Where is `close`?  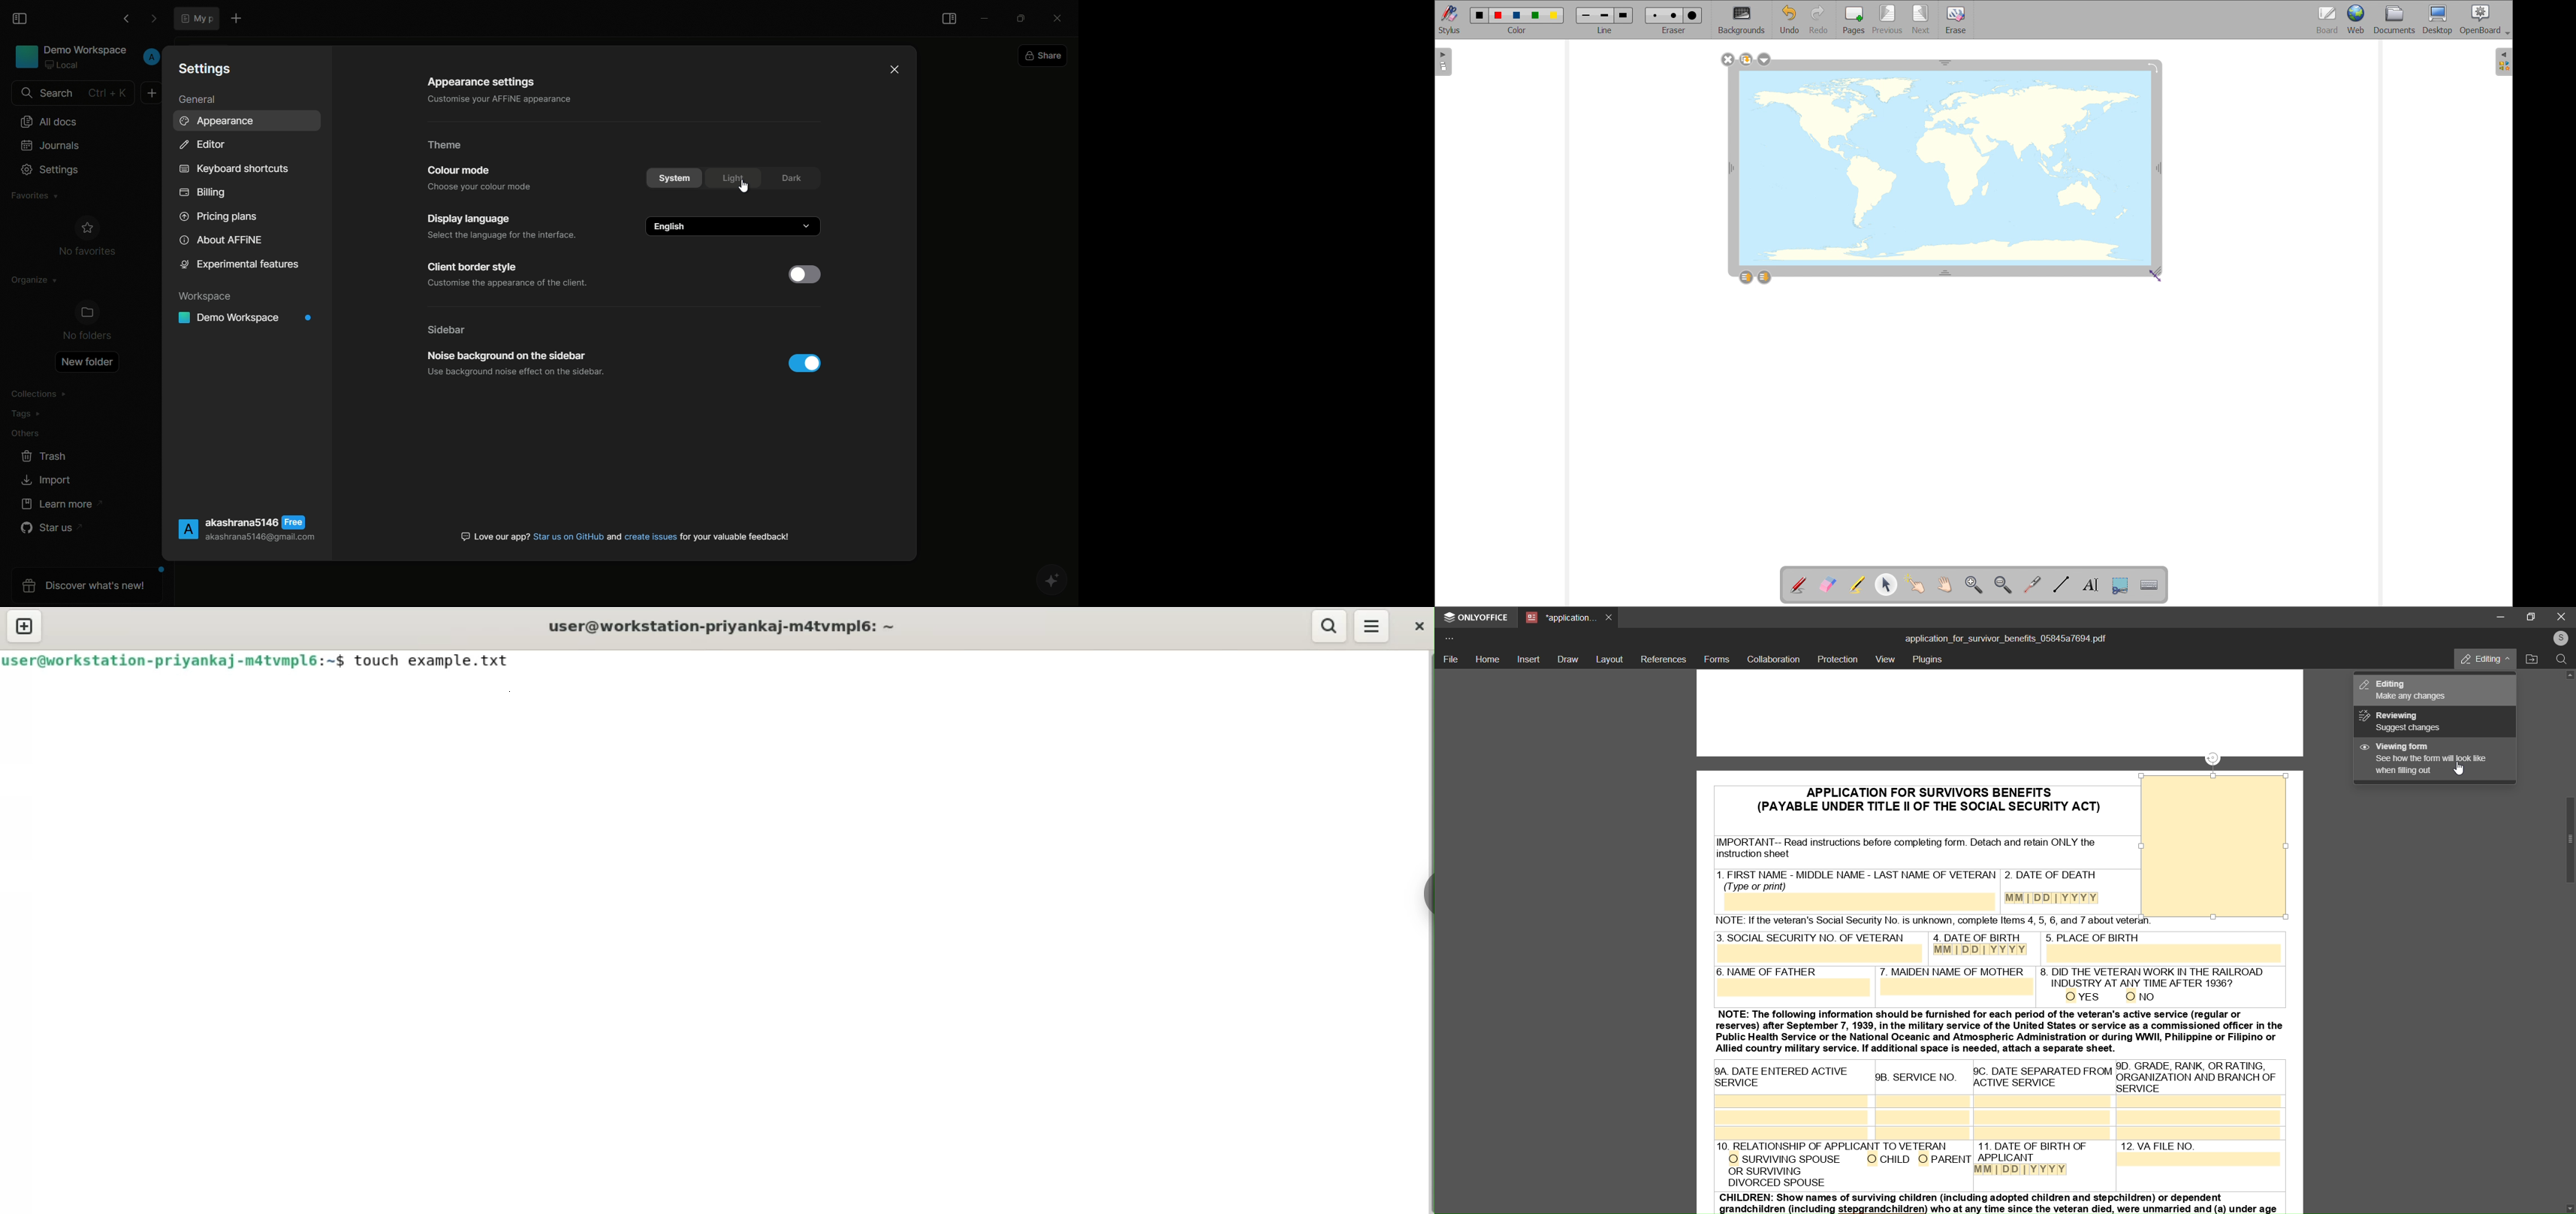 close is located at coordinates (2562, 616).